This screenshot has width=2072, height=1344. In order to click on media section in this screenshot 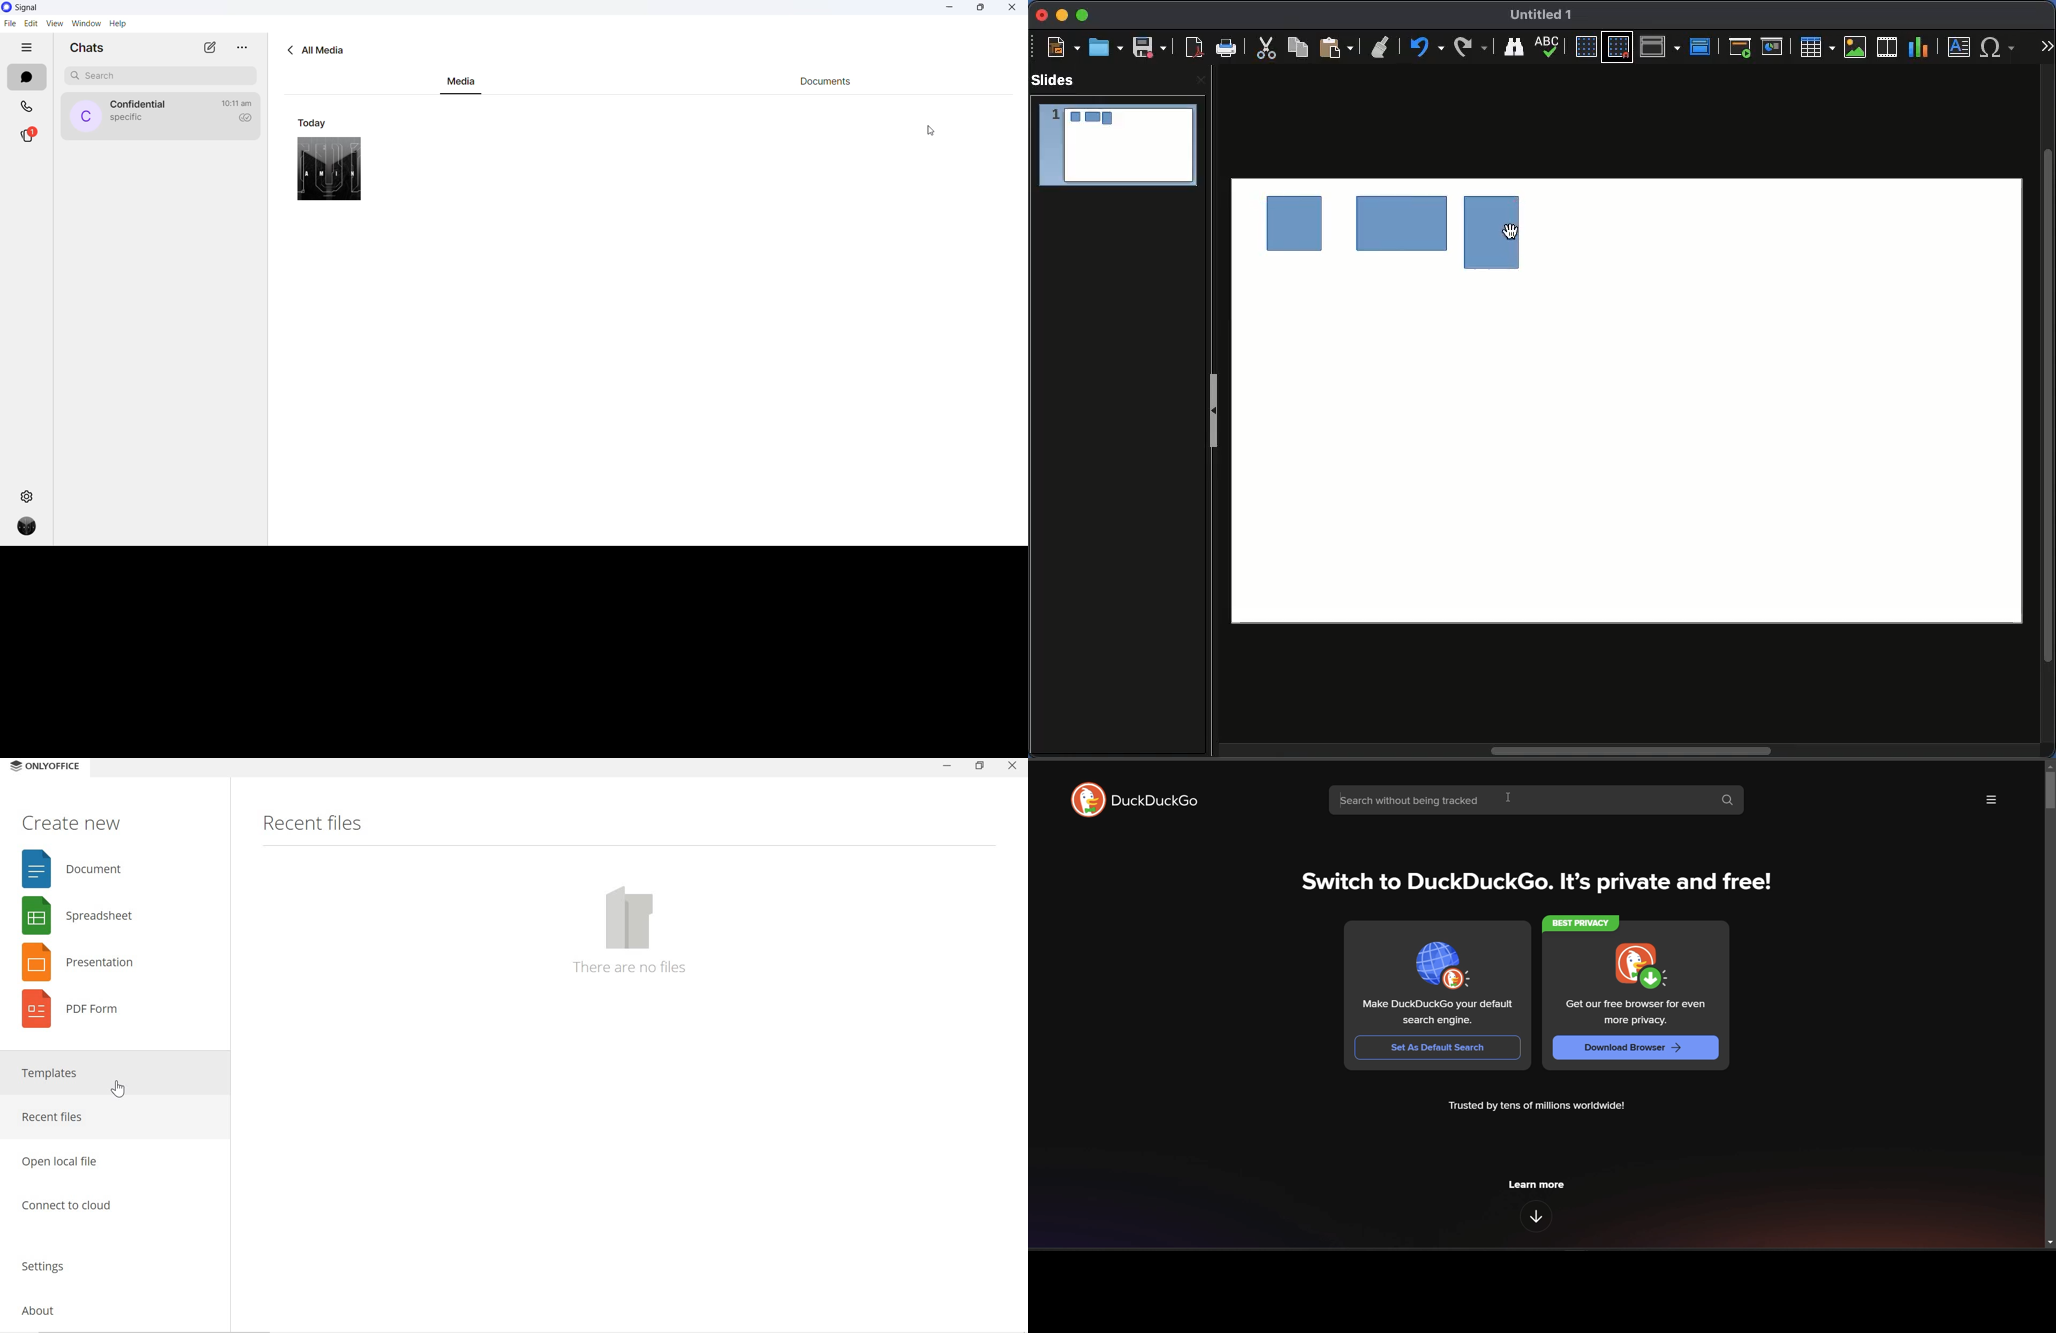, I will do `click(461, 84)`.